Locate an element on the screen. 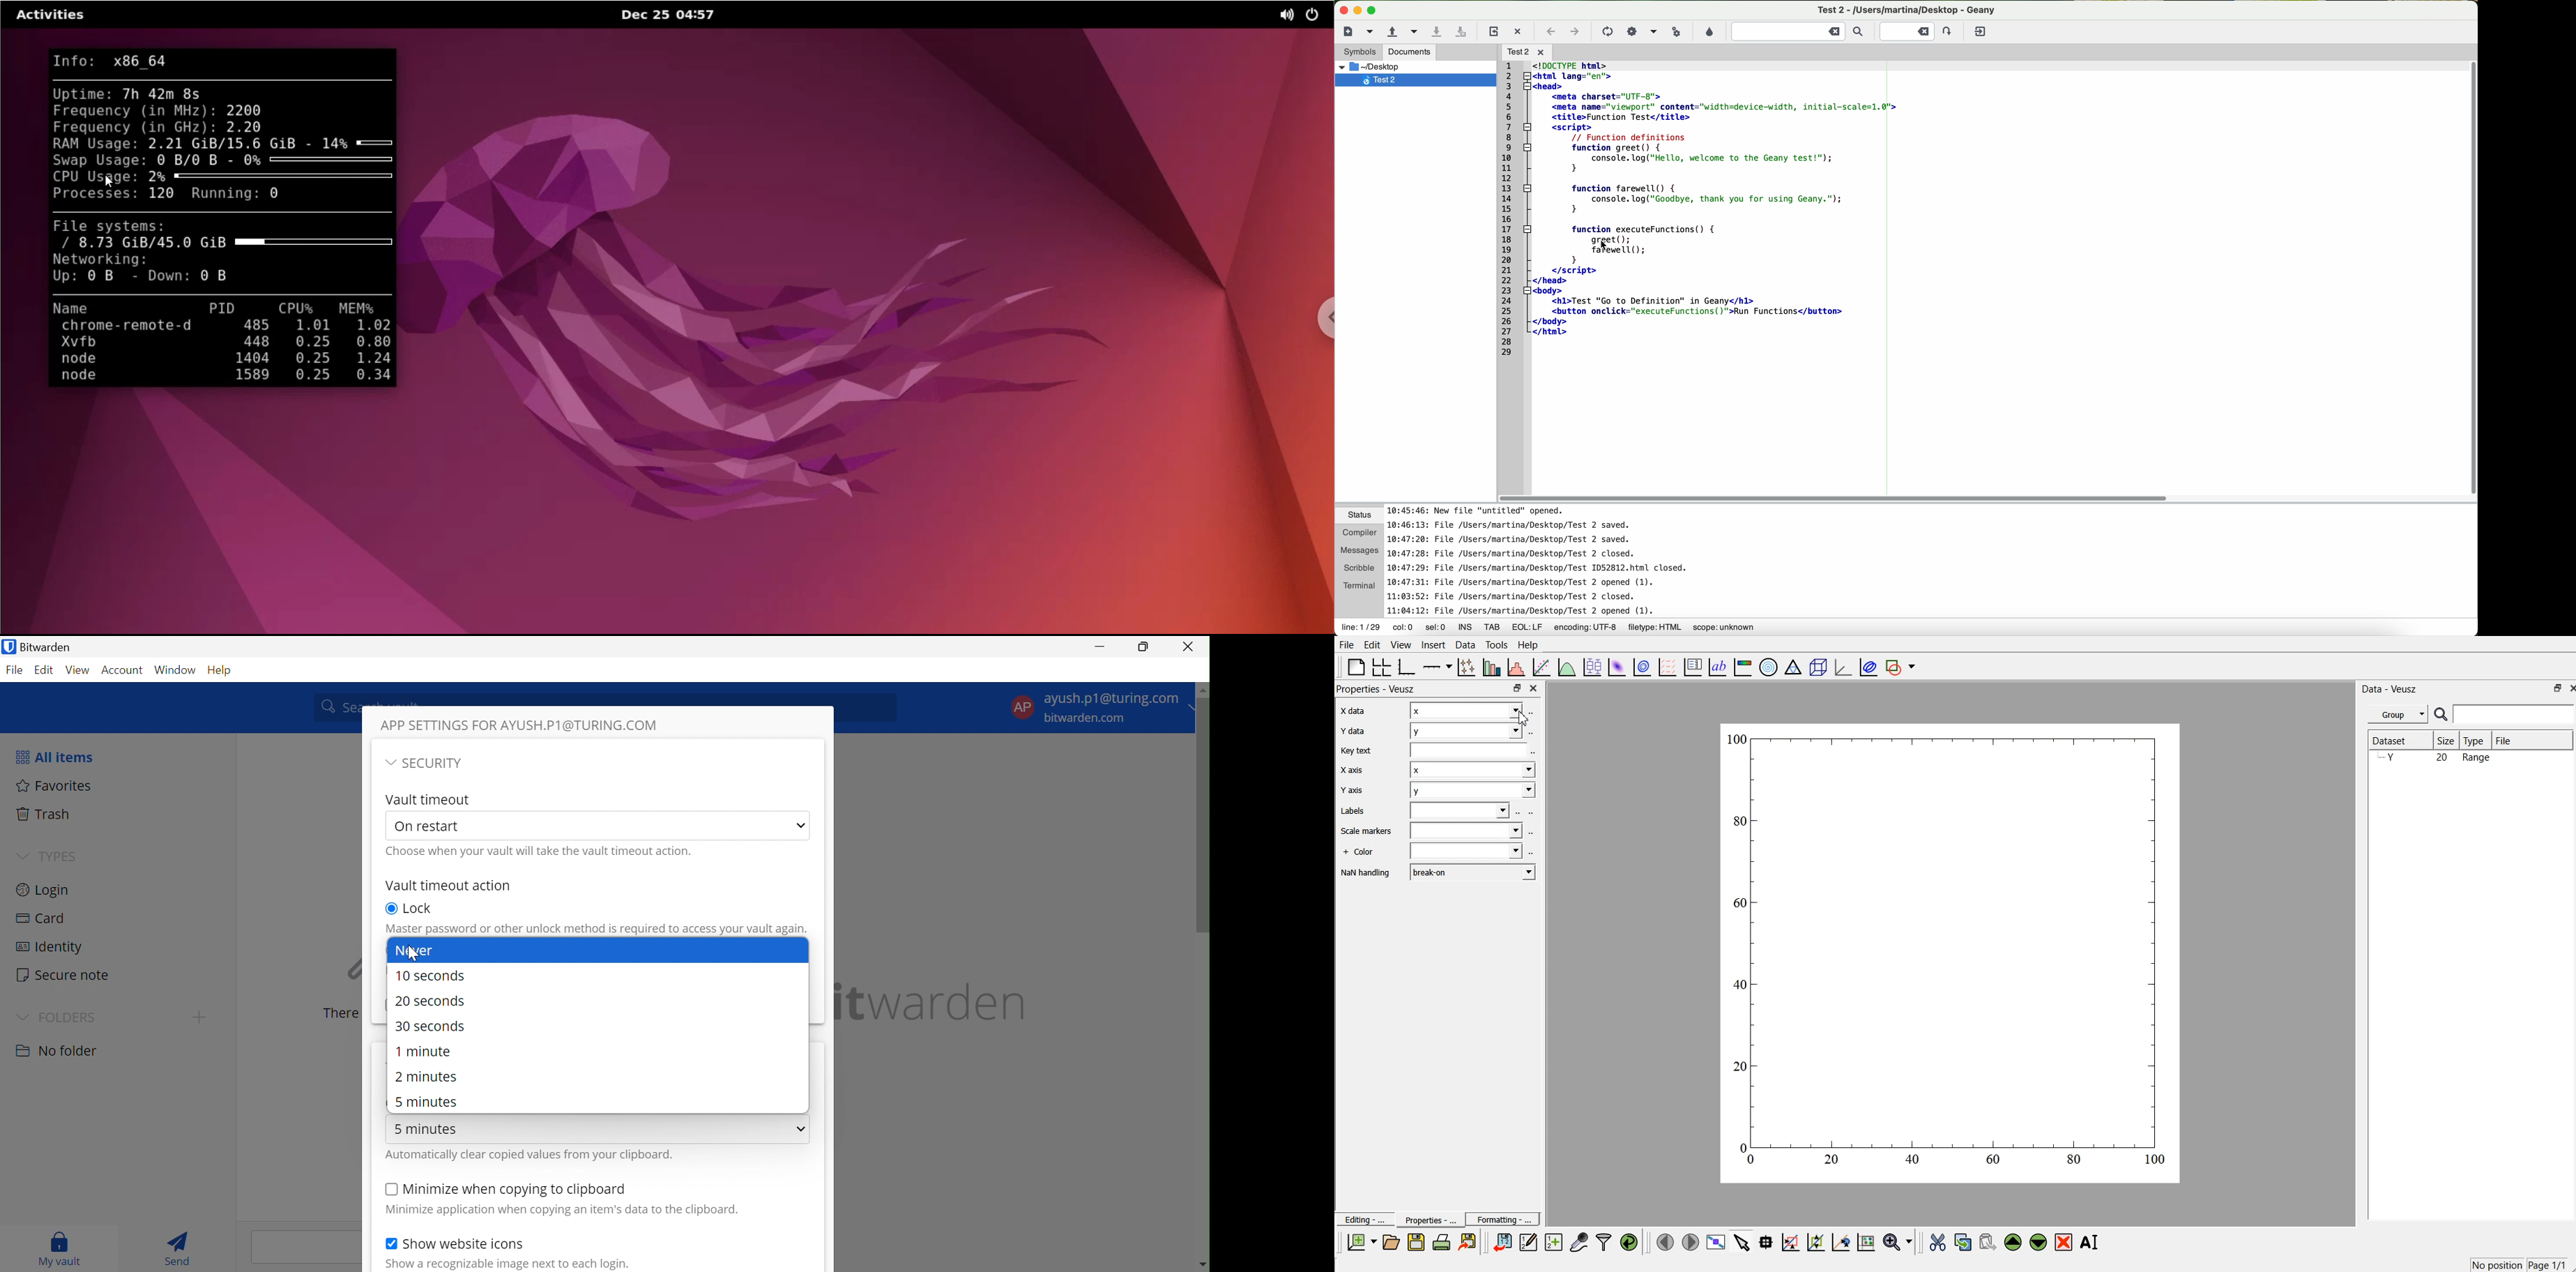  10 seconds is located at coordinates (430, 976).